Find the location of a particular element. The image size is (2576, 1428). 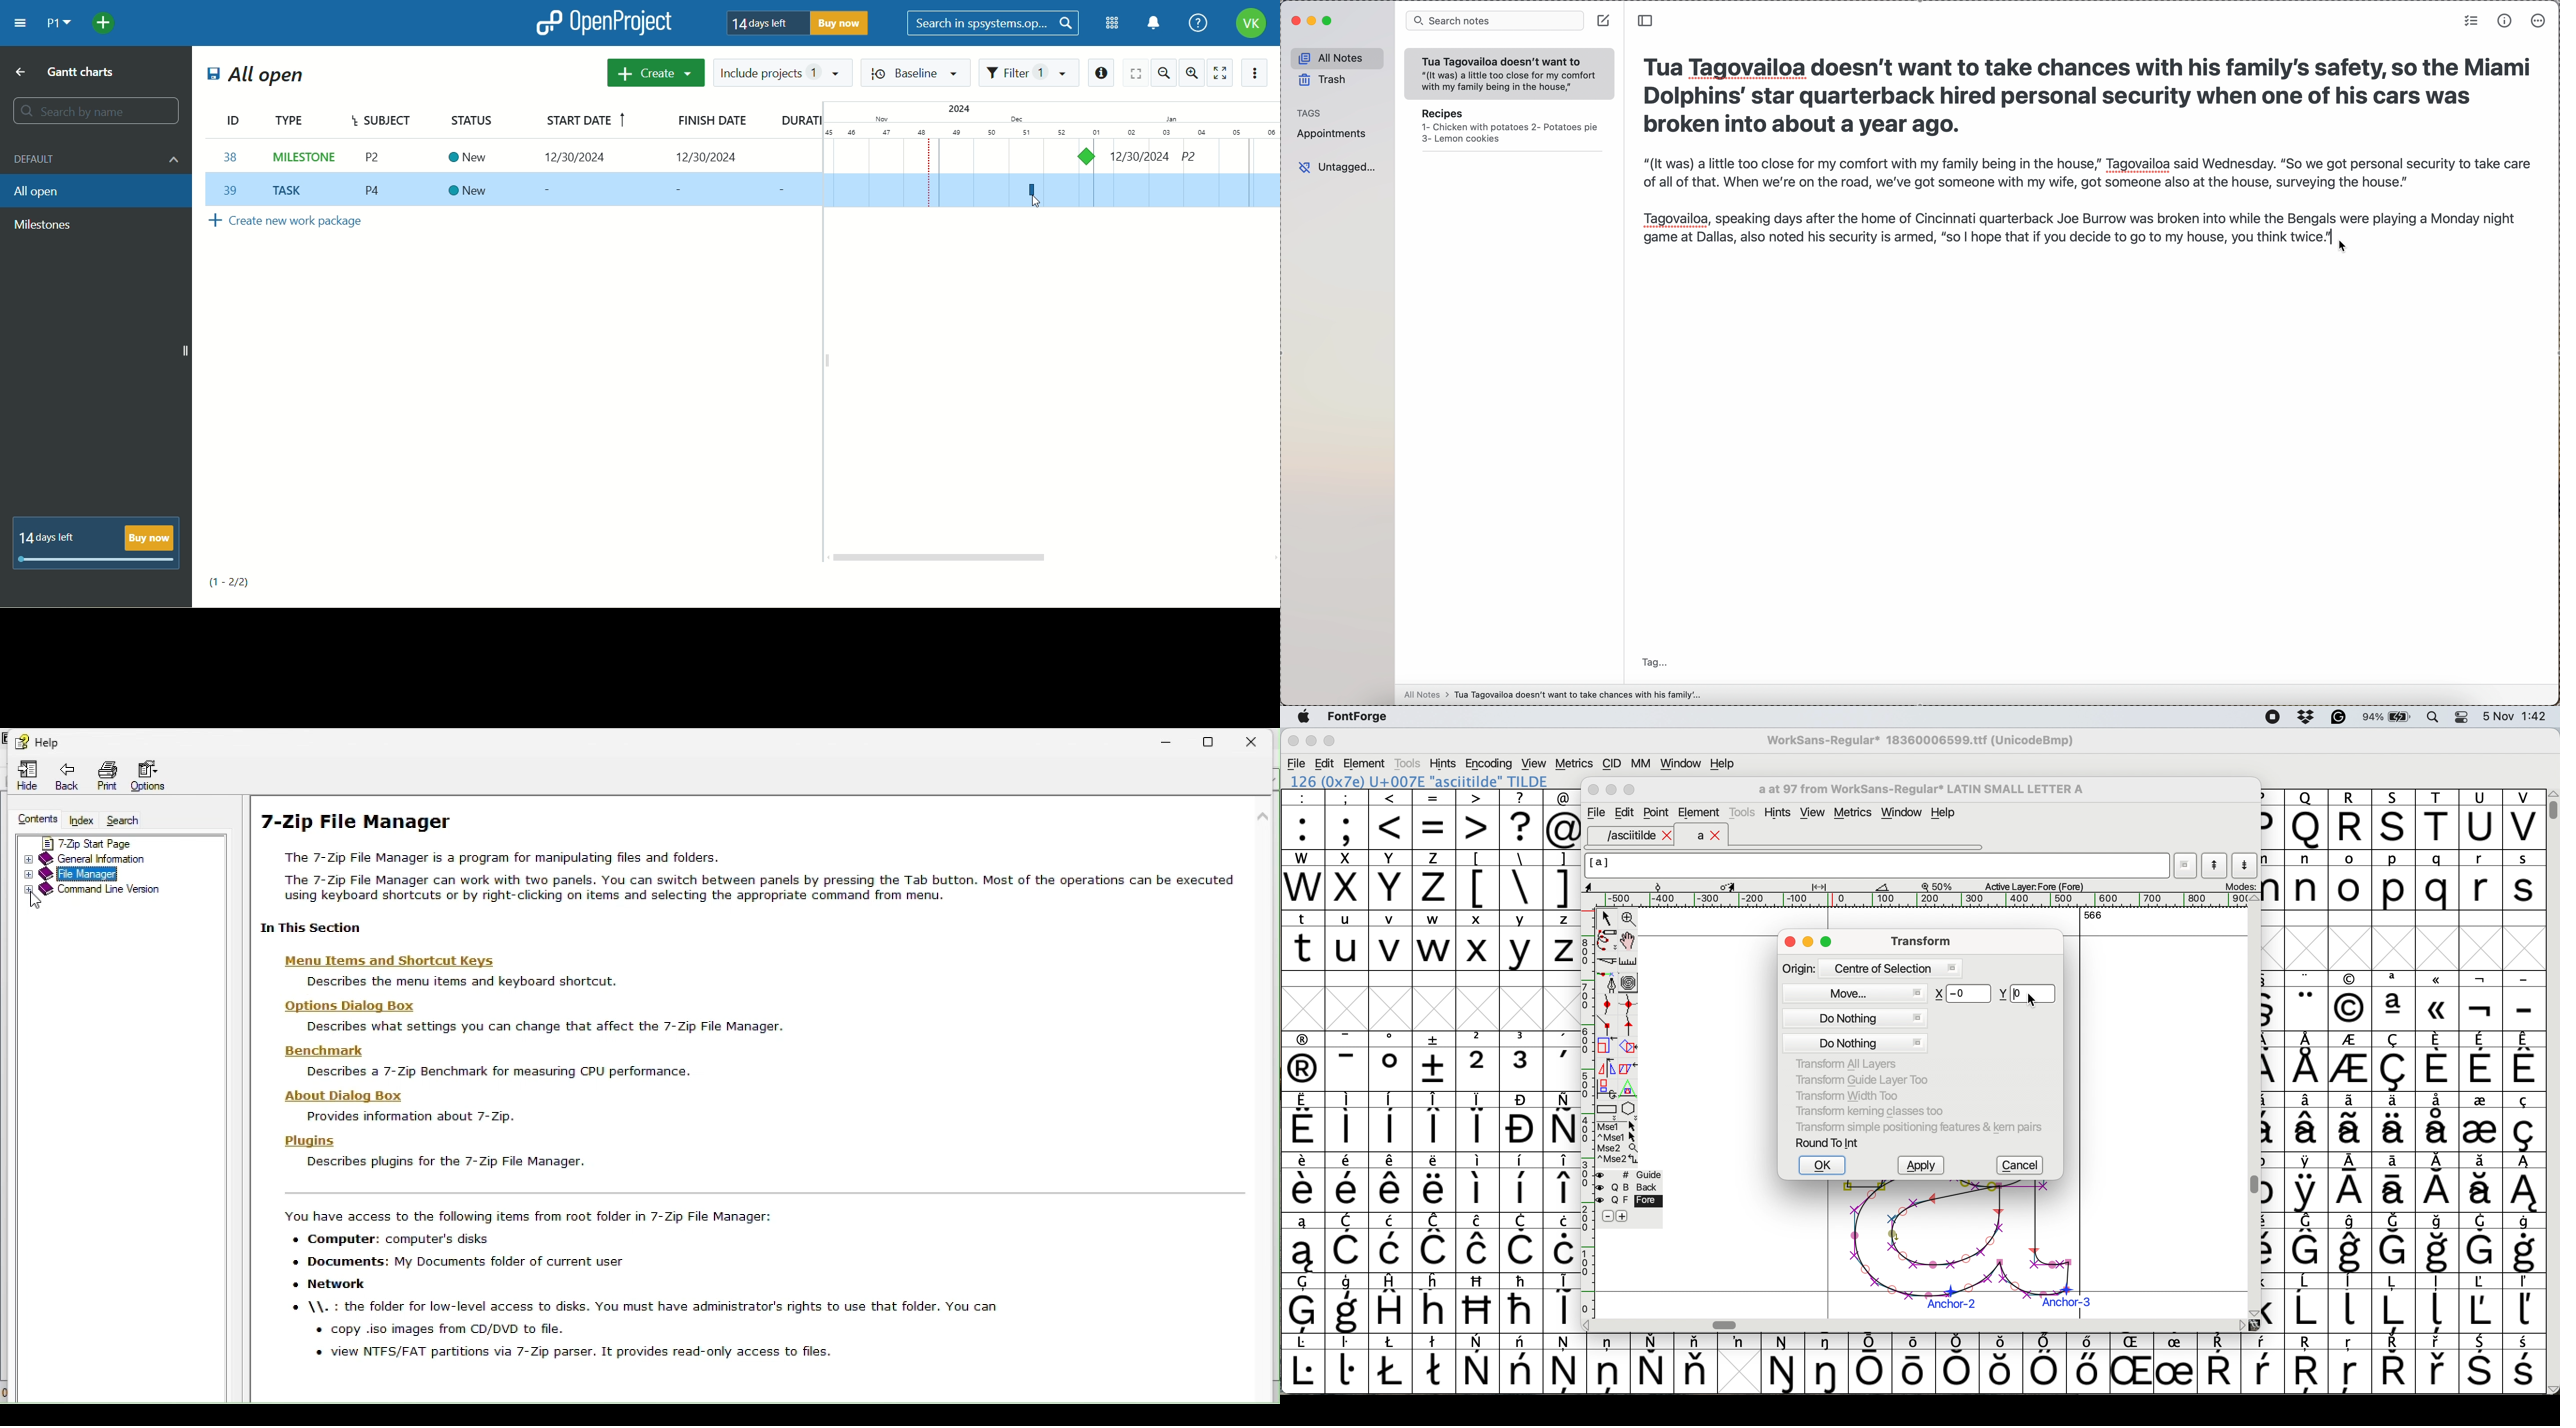

w is located at coordinates (1434, 941).